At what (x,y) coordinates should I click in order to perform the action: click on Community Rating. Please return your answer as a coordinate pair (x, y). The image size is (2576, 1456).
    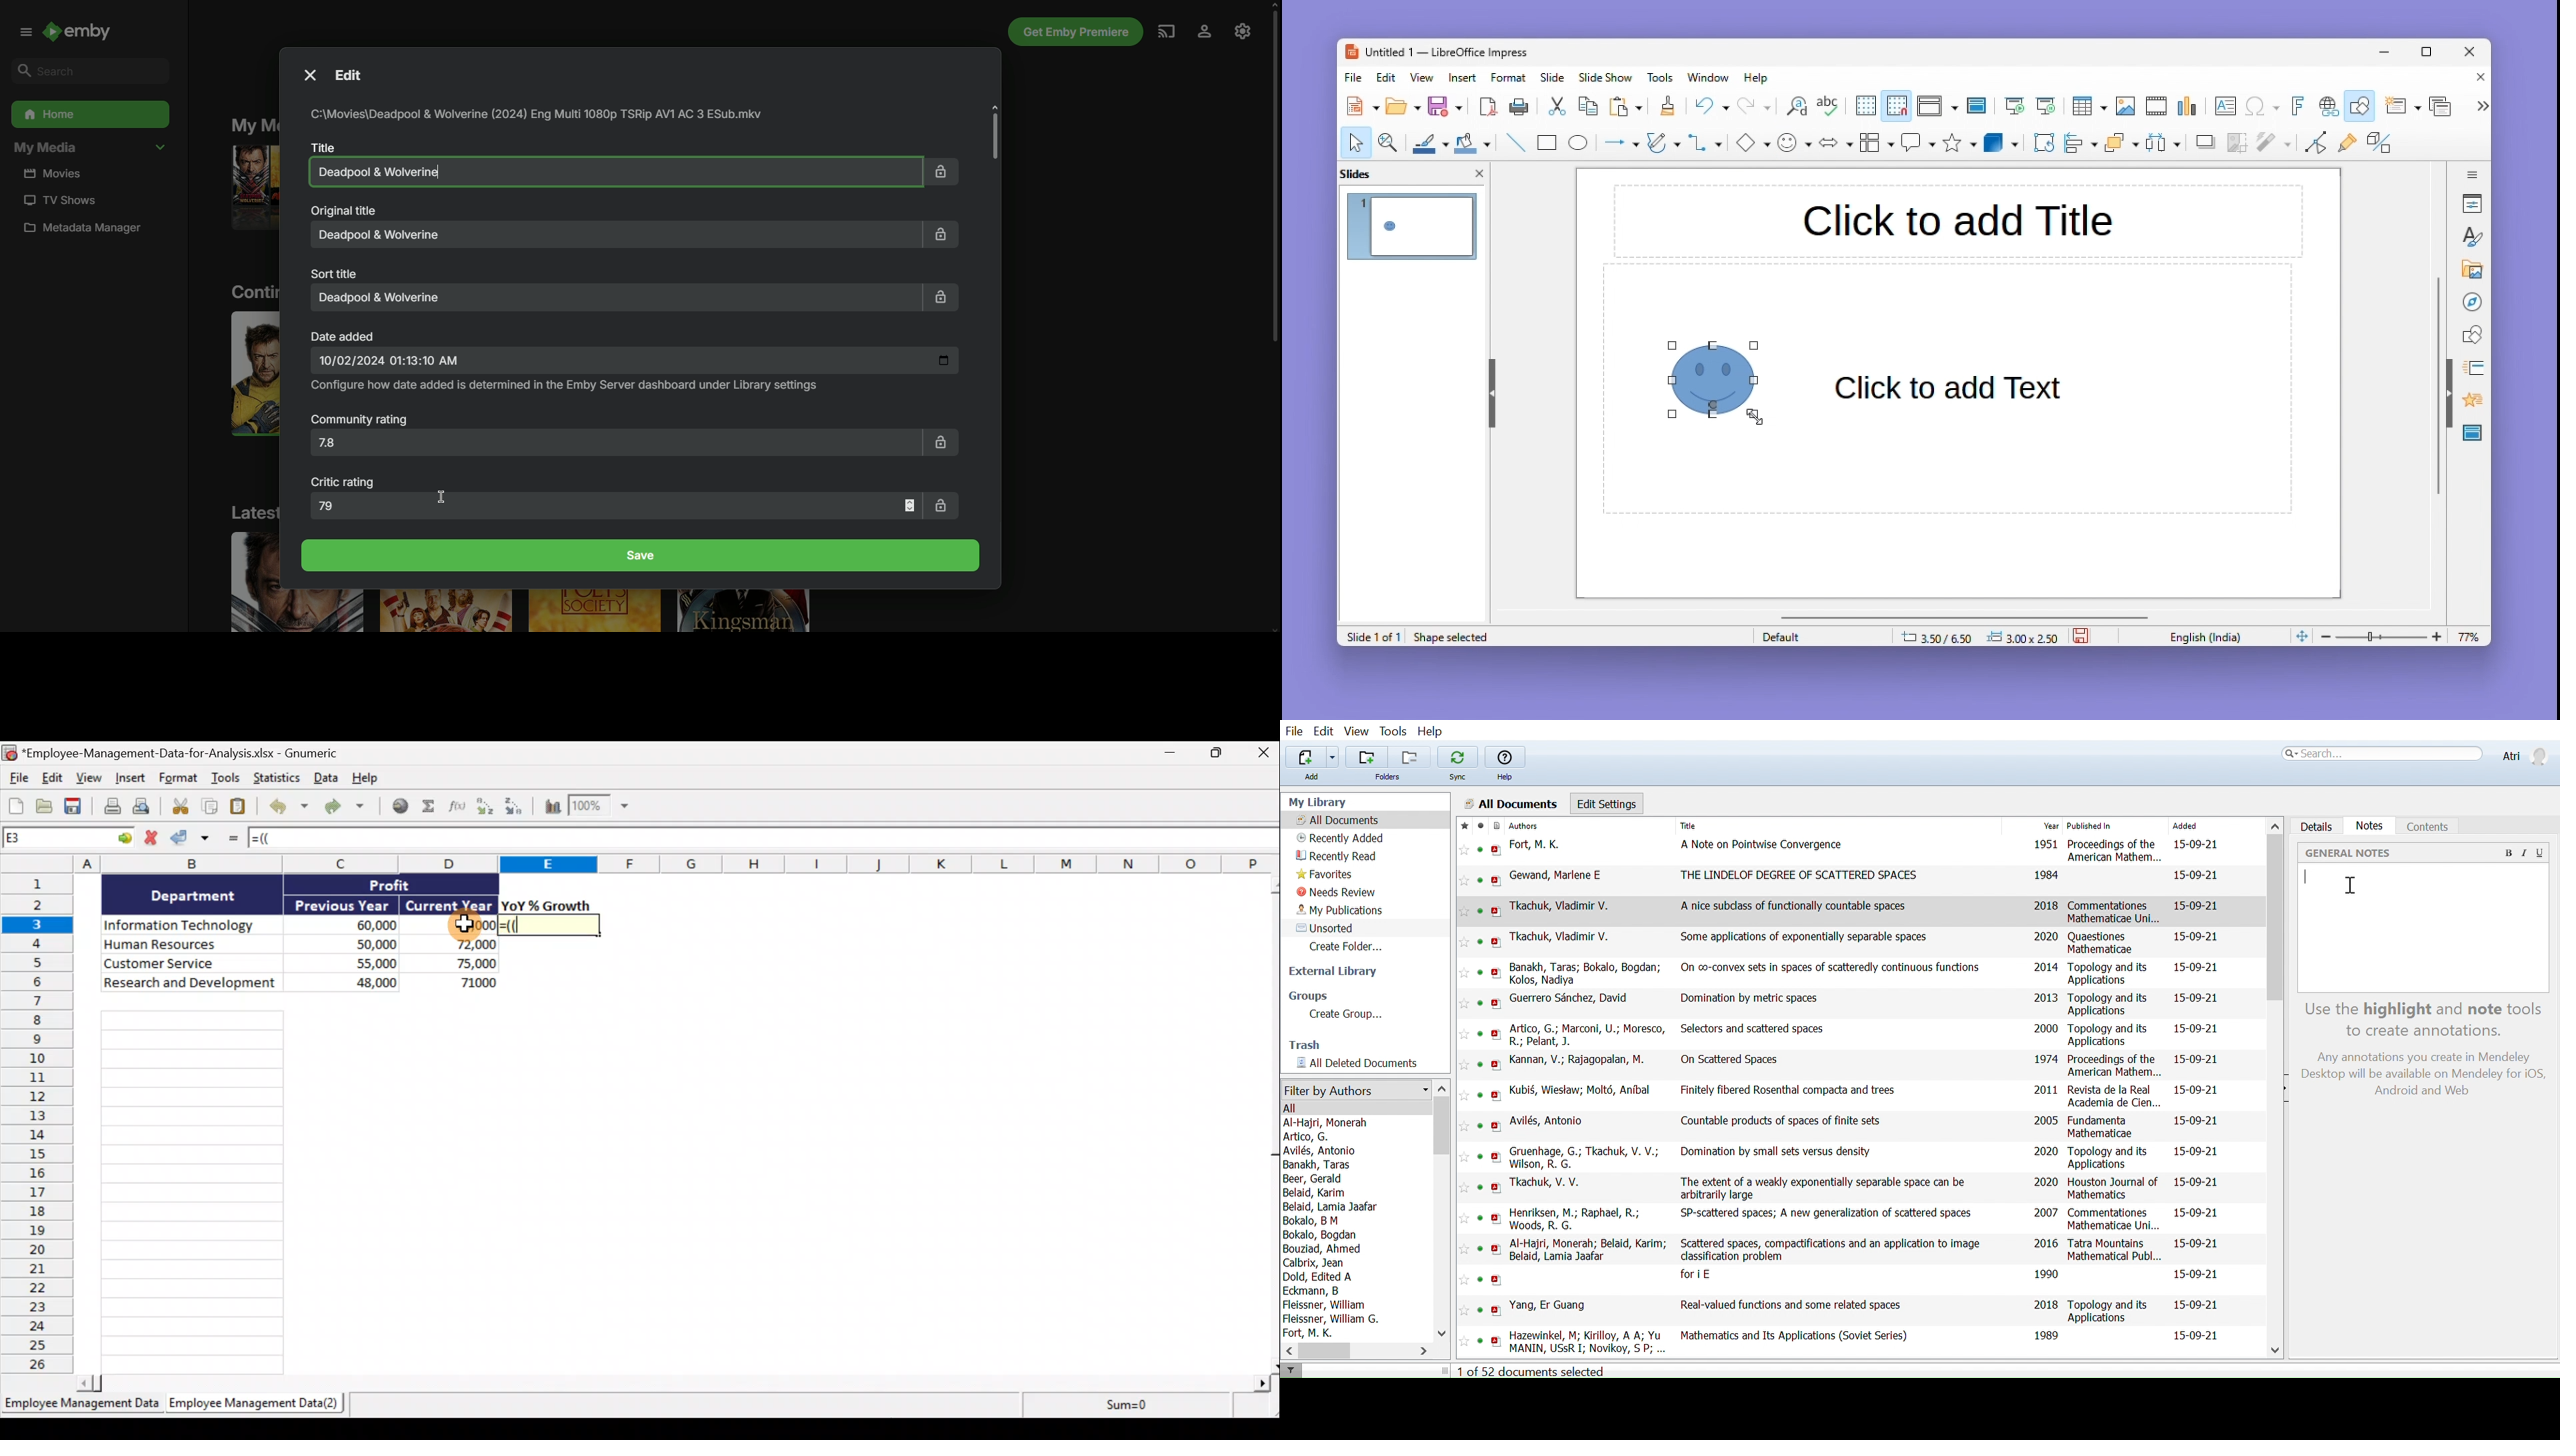
    Looking at the image, I should click on (360, 421).